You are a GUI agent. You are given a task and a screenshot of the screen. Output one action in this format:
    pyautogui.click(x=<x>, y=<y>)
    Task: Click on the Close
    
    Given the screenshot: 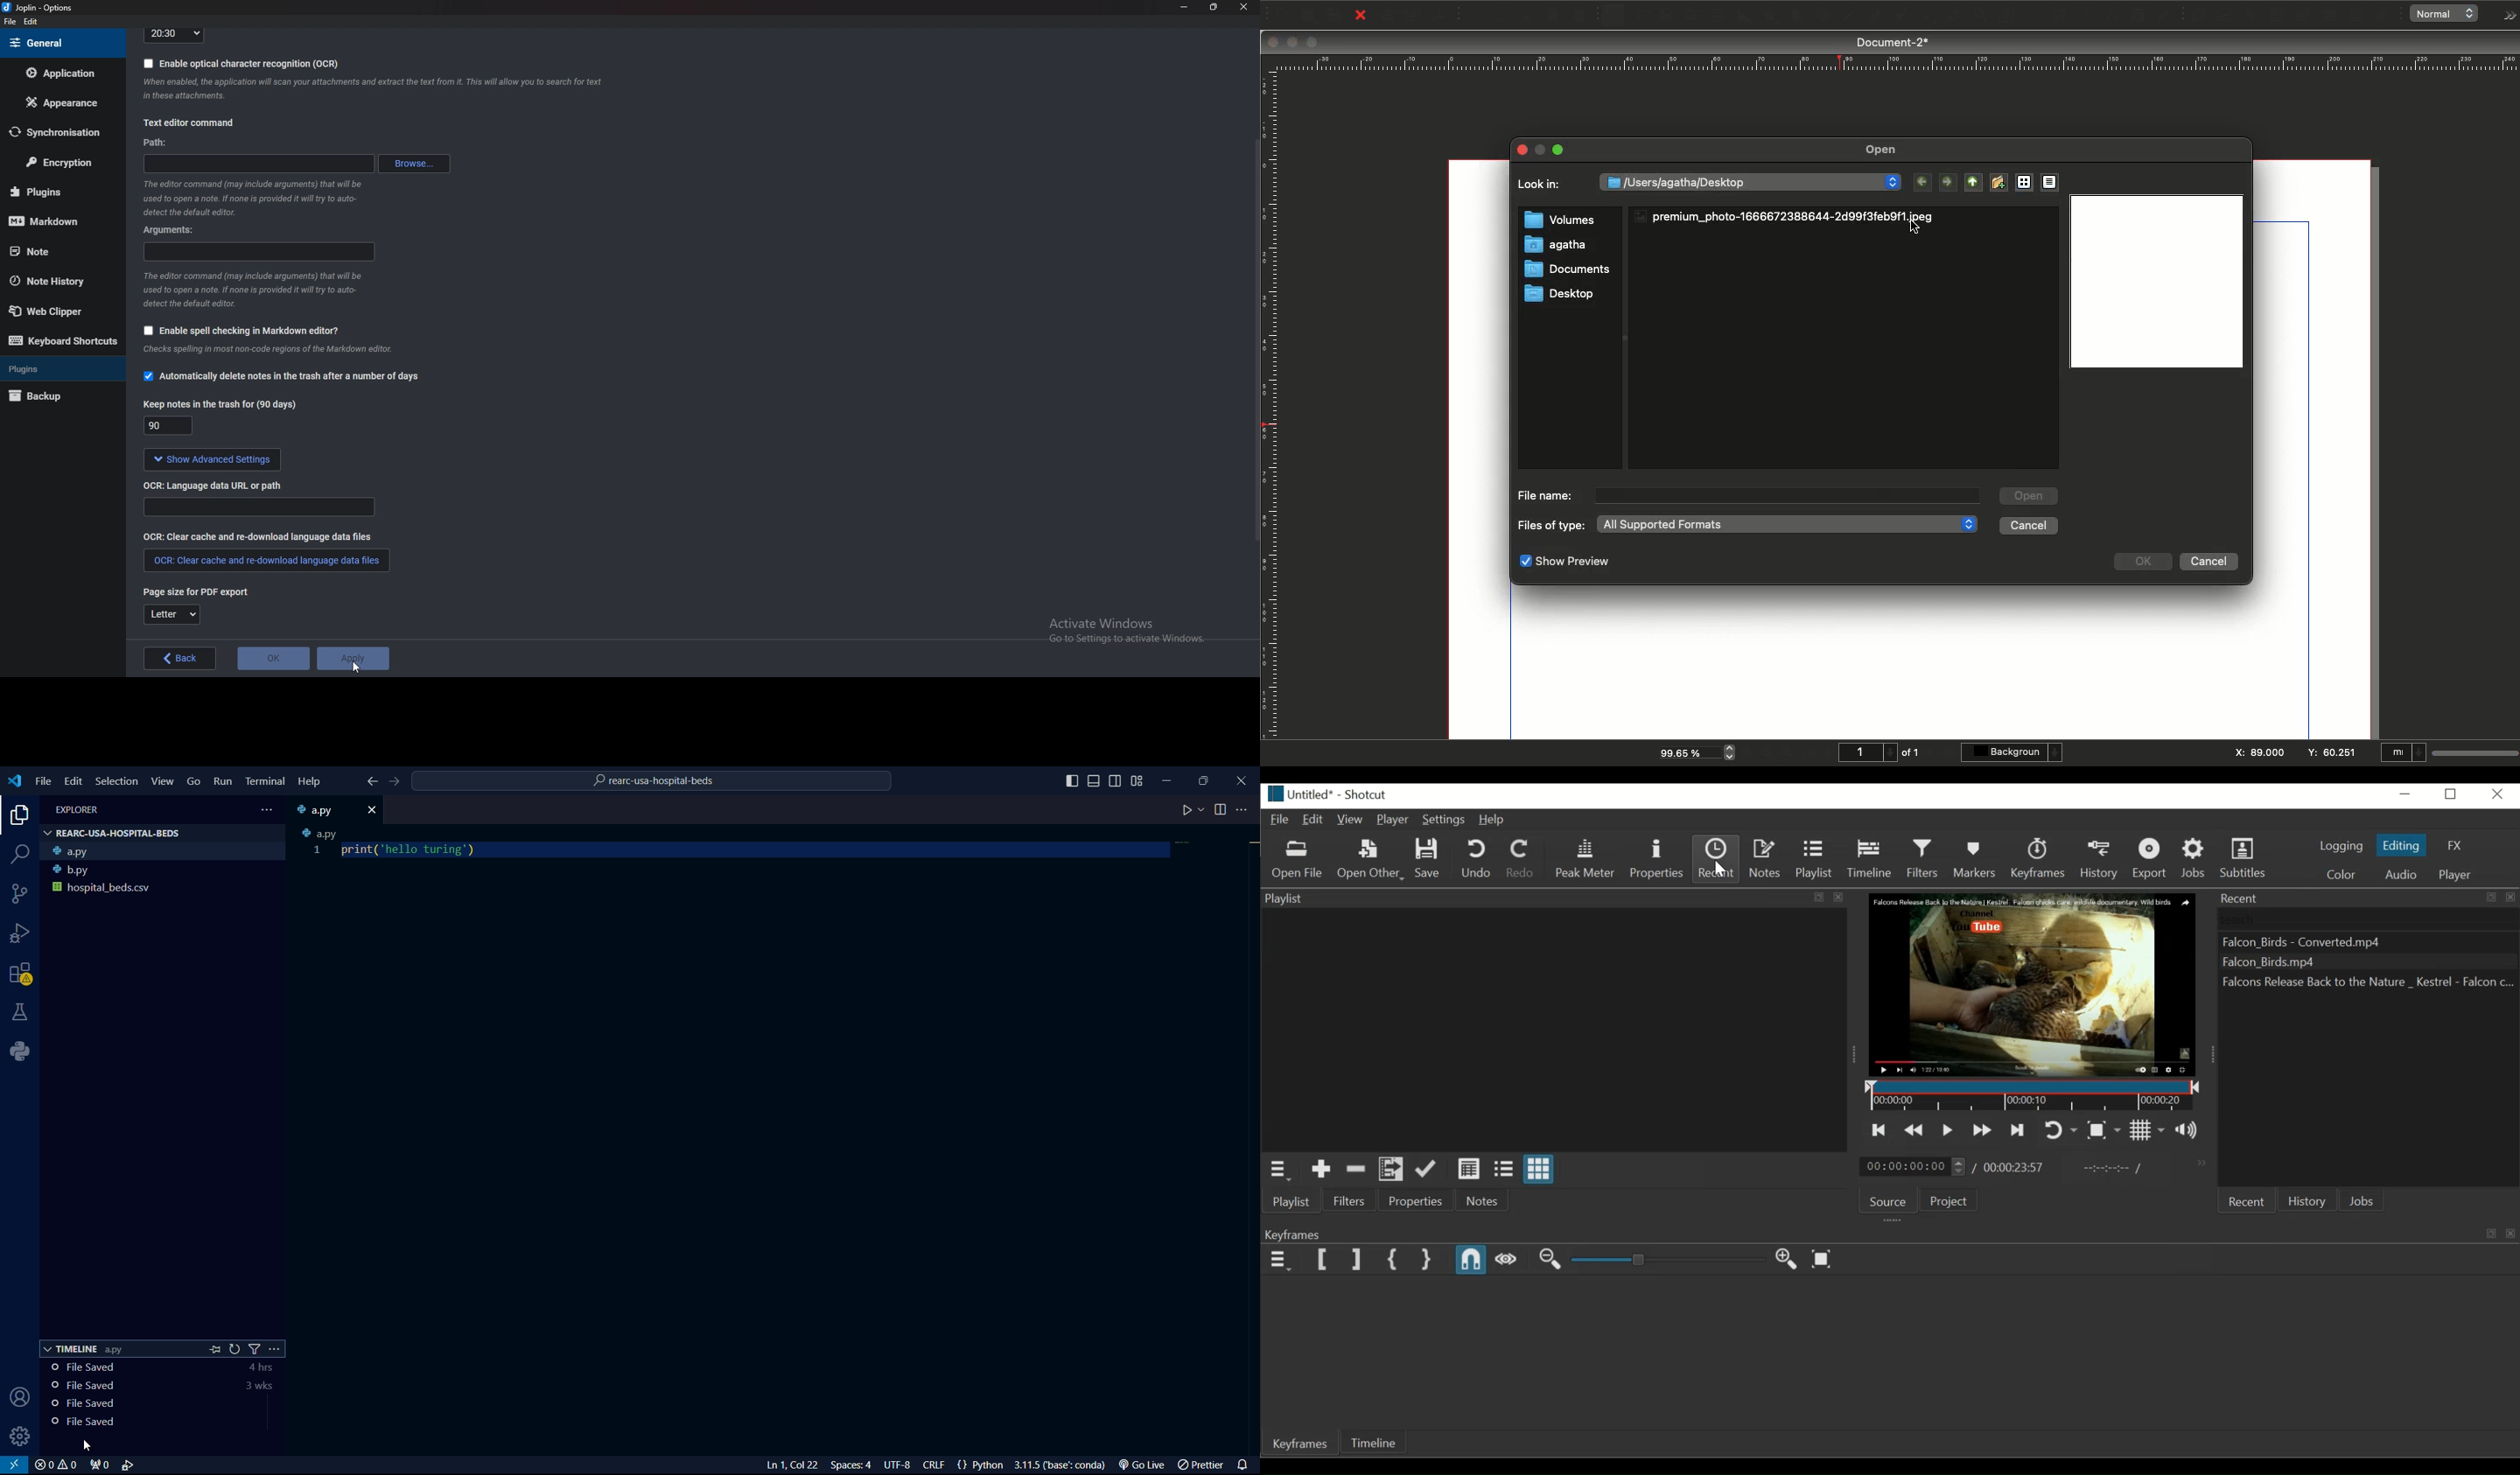 What is the action you would take?
    pyautogui.click(x=1273, y=42)
    